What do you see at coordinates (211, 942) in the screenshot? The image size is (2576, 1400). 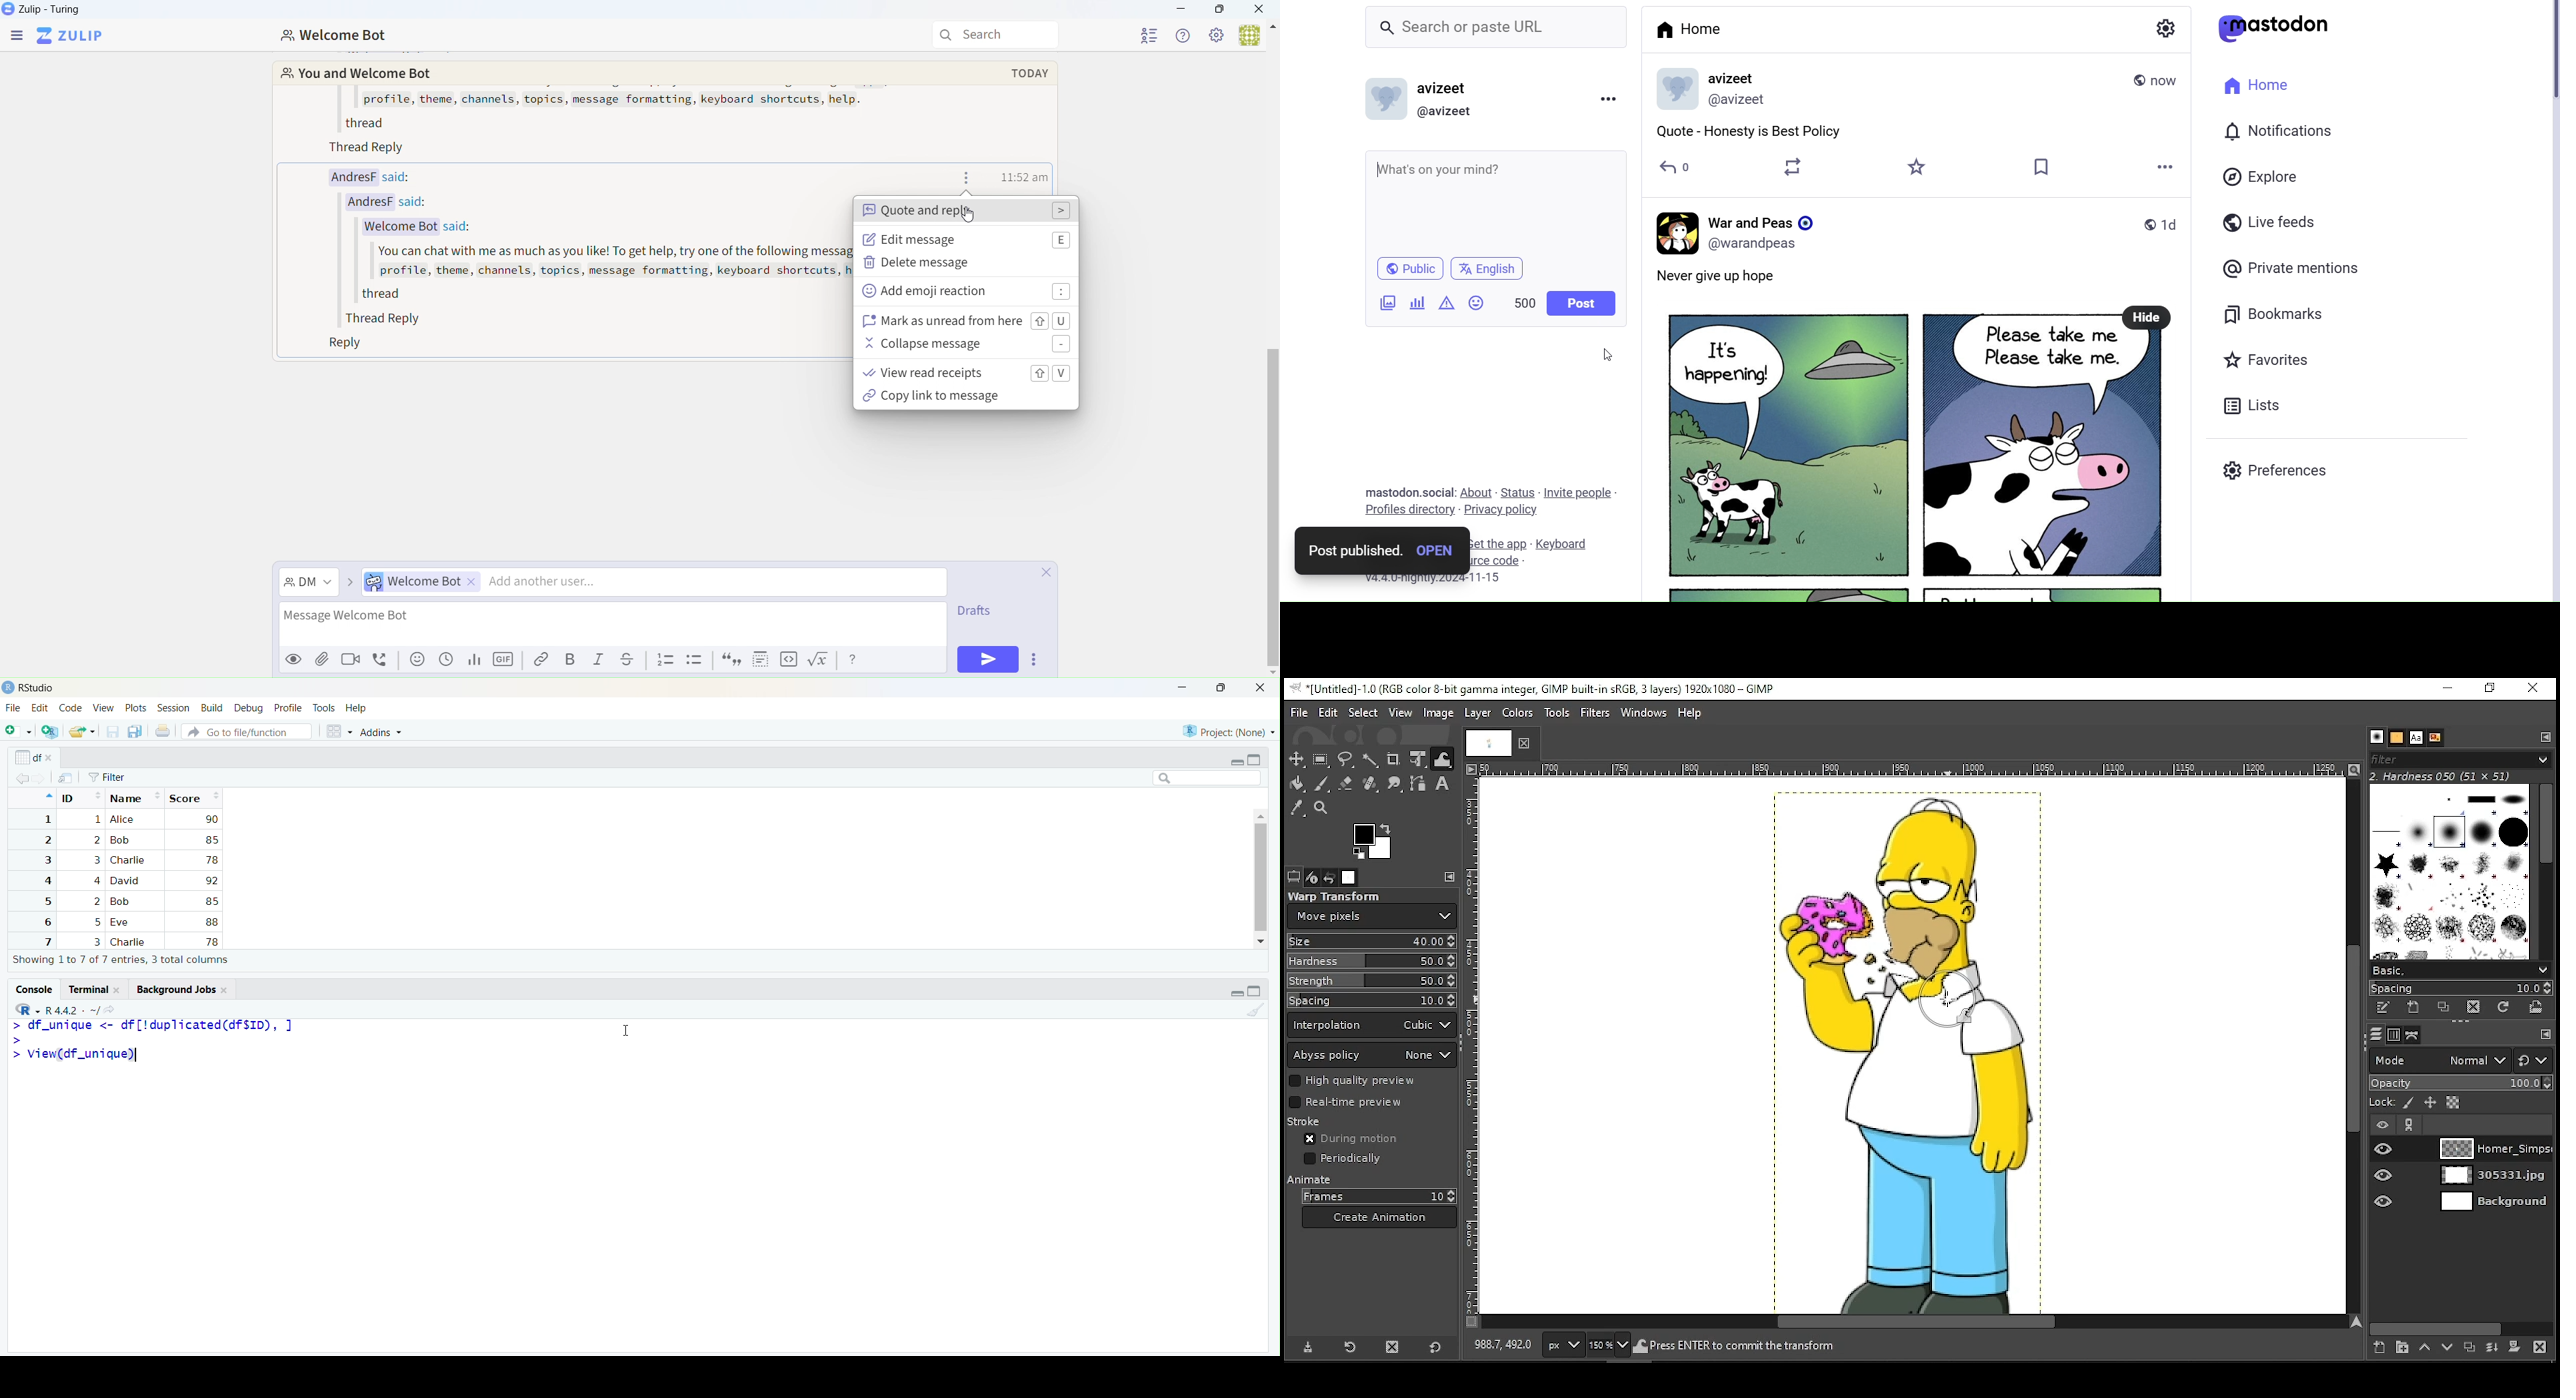 I see `78` at bounding box center [211, 942].